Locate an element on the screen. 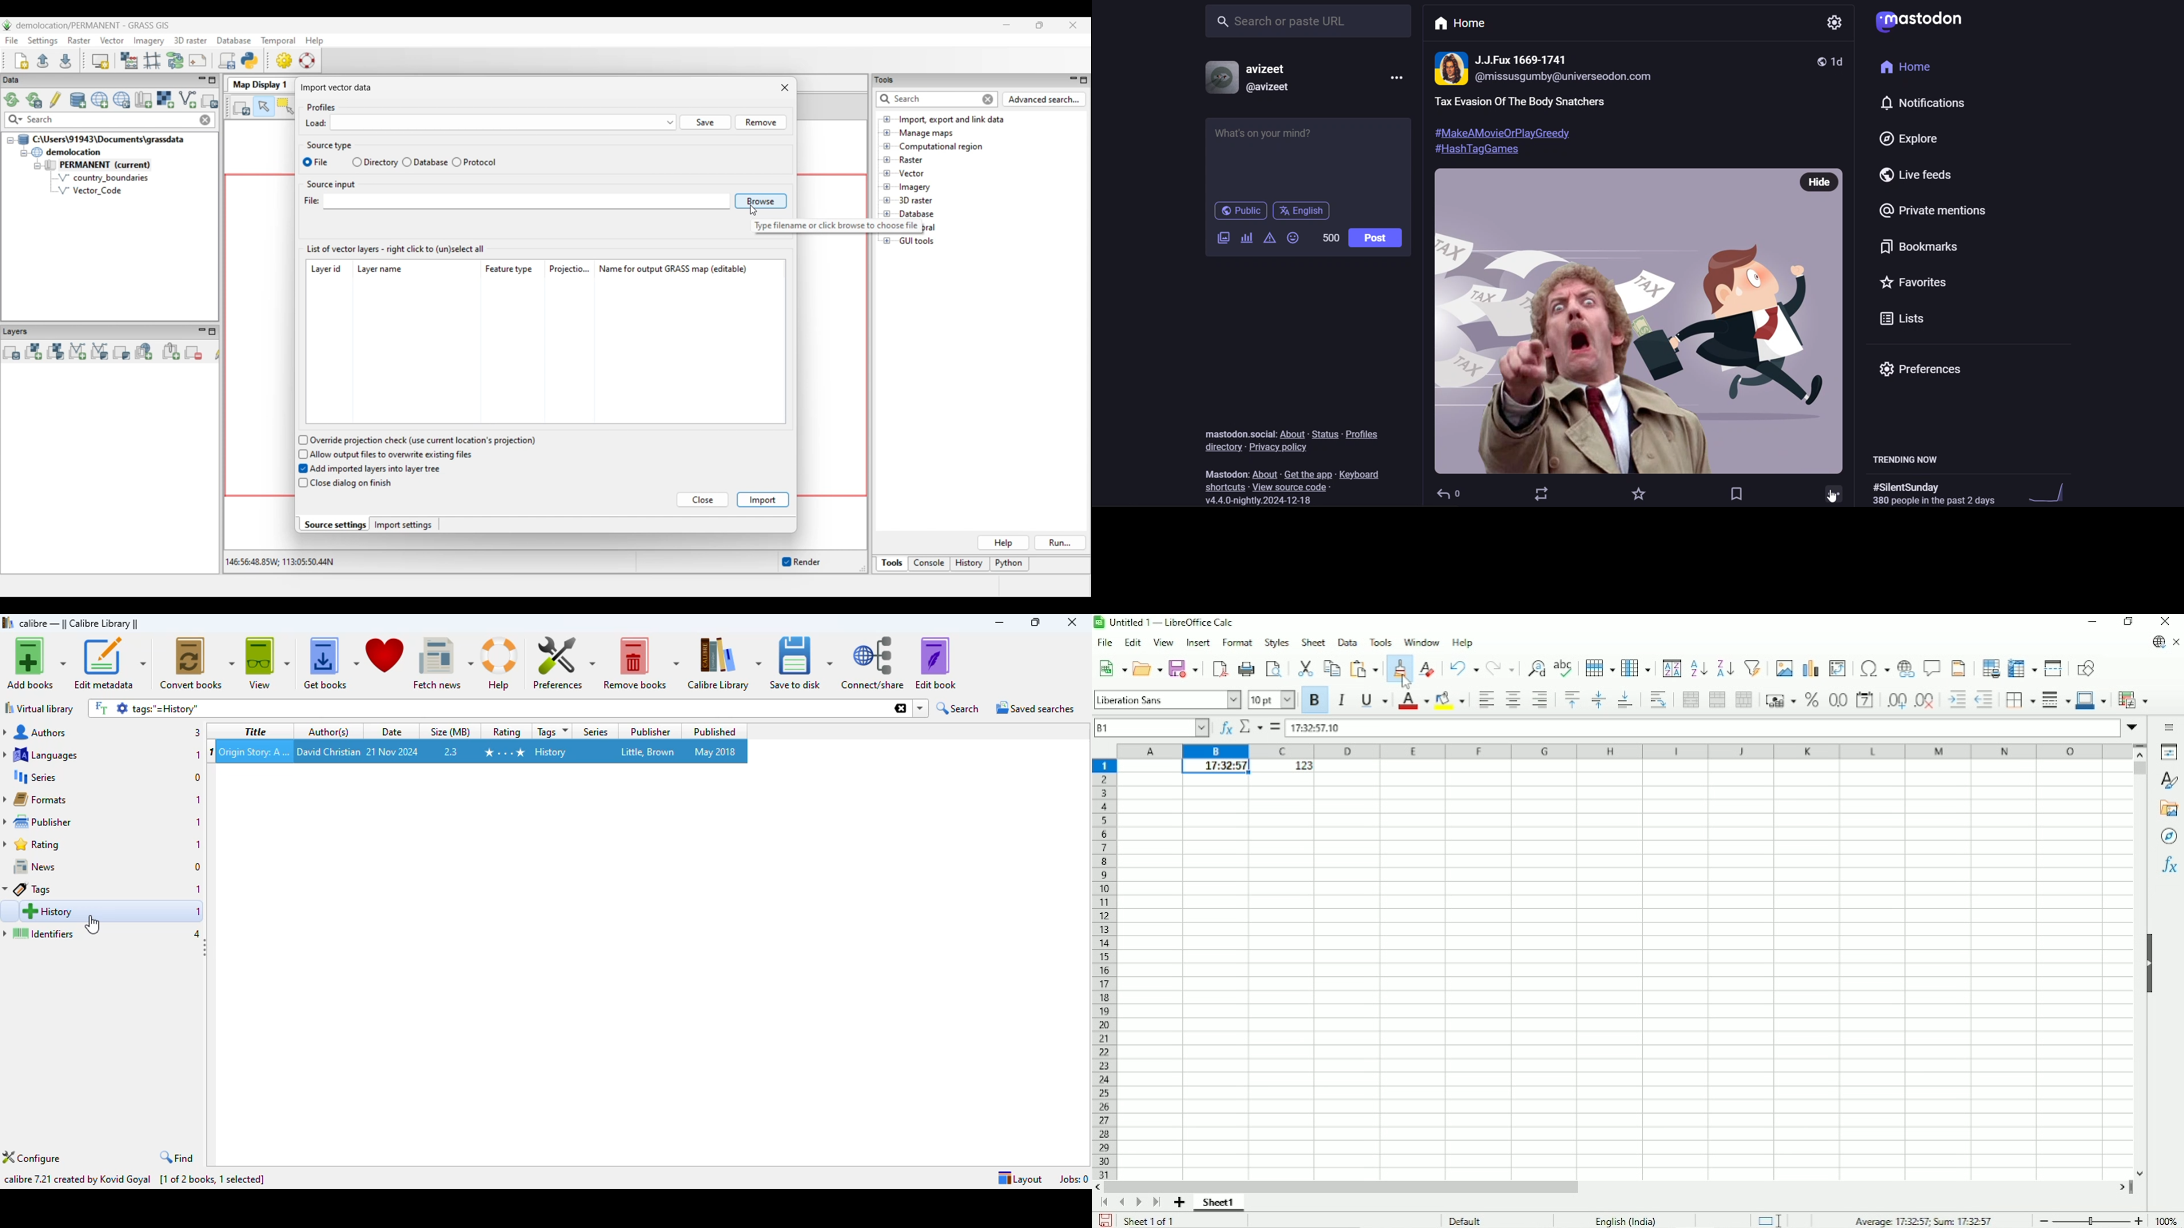 This screenshot has height=1232, width=2184. layout is located at coordinates (1020, 1179).